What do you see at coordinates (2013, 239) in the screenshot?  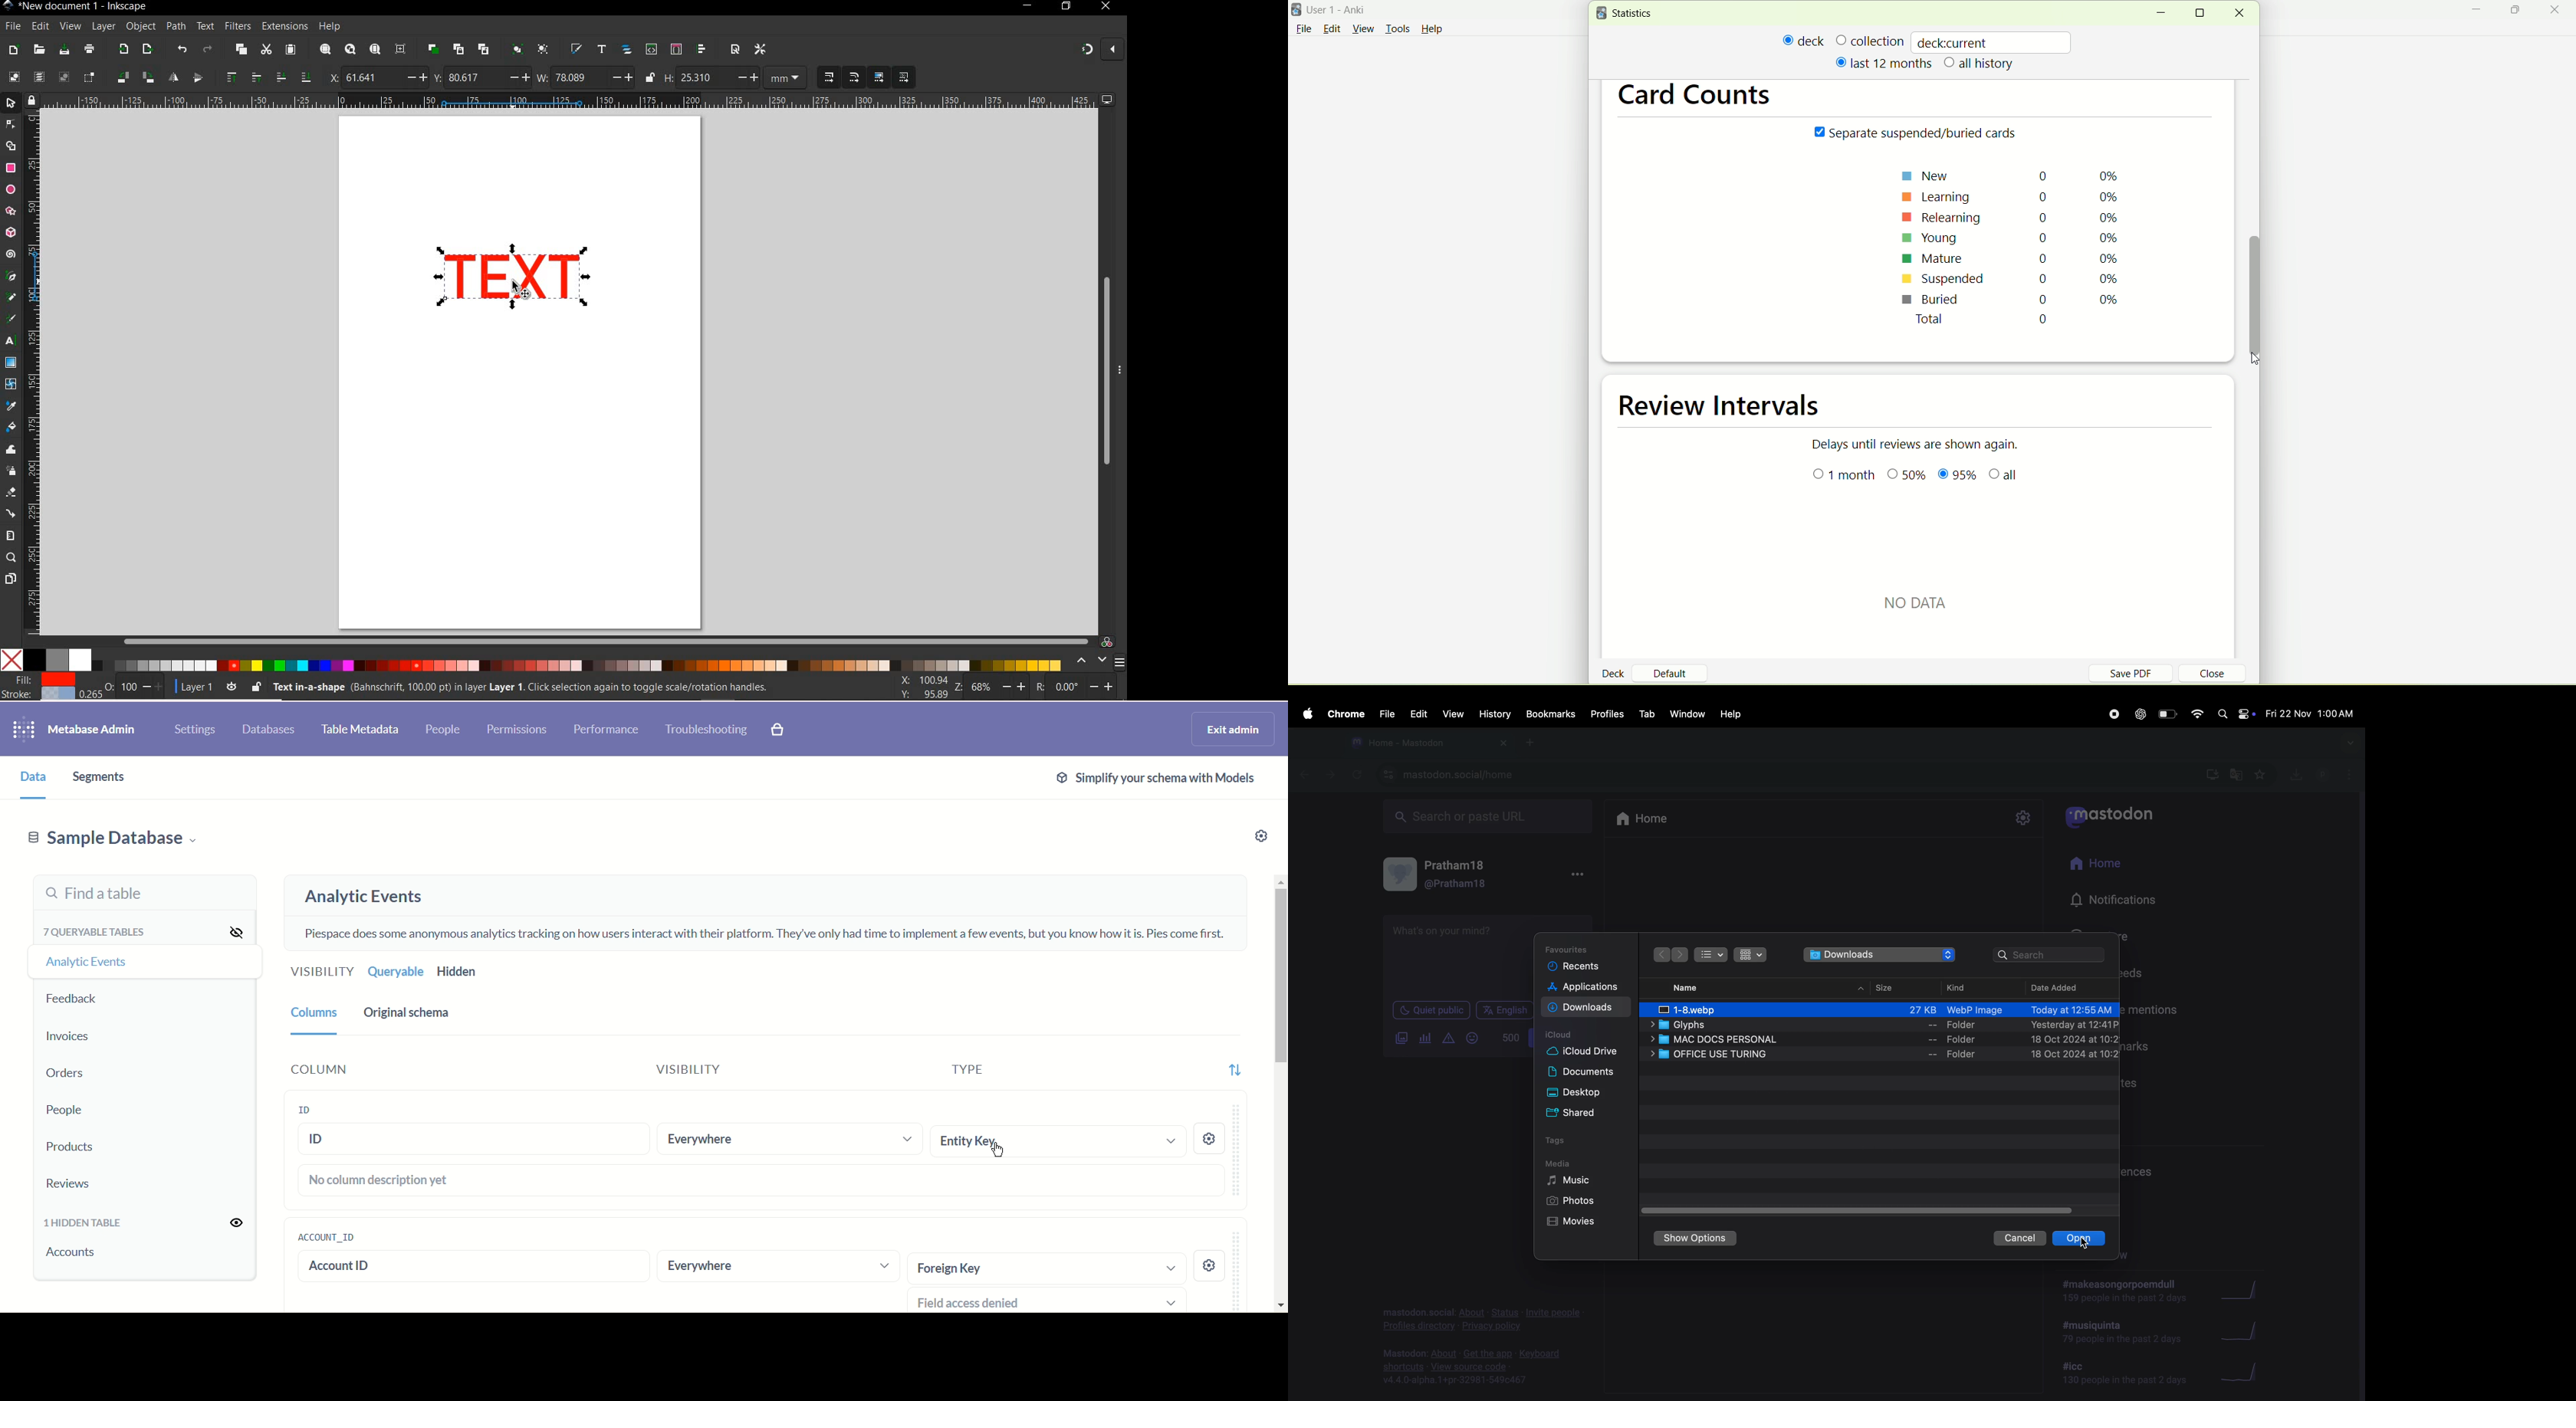 I see `young 0 0%` at bounding box center [2013, 239].